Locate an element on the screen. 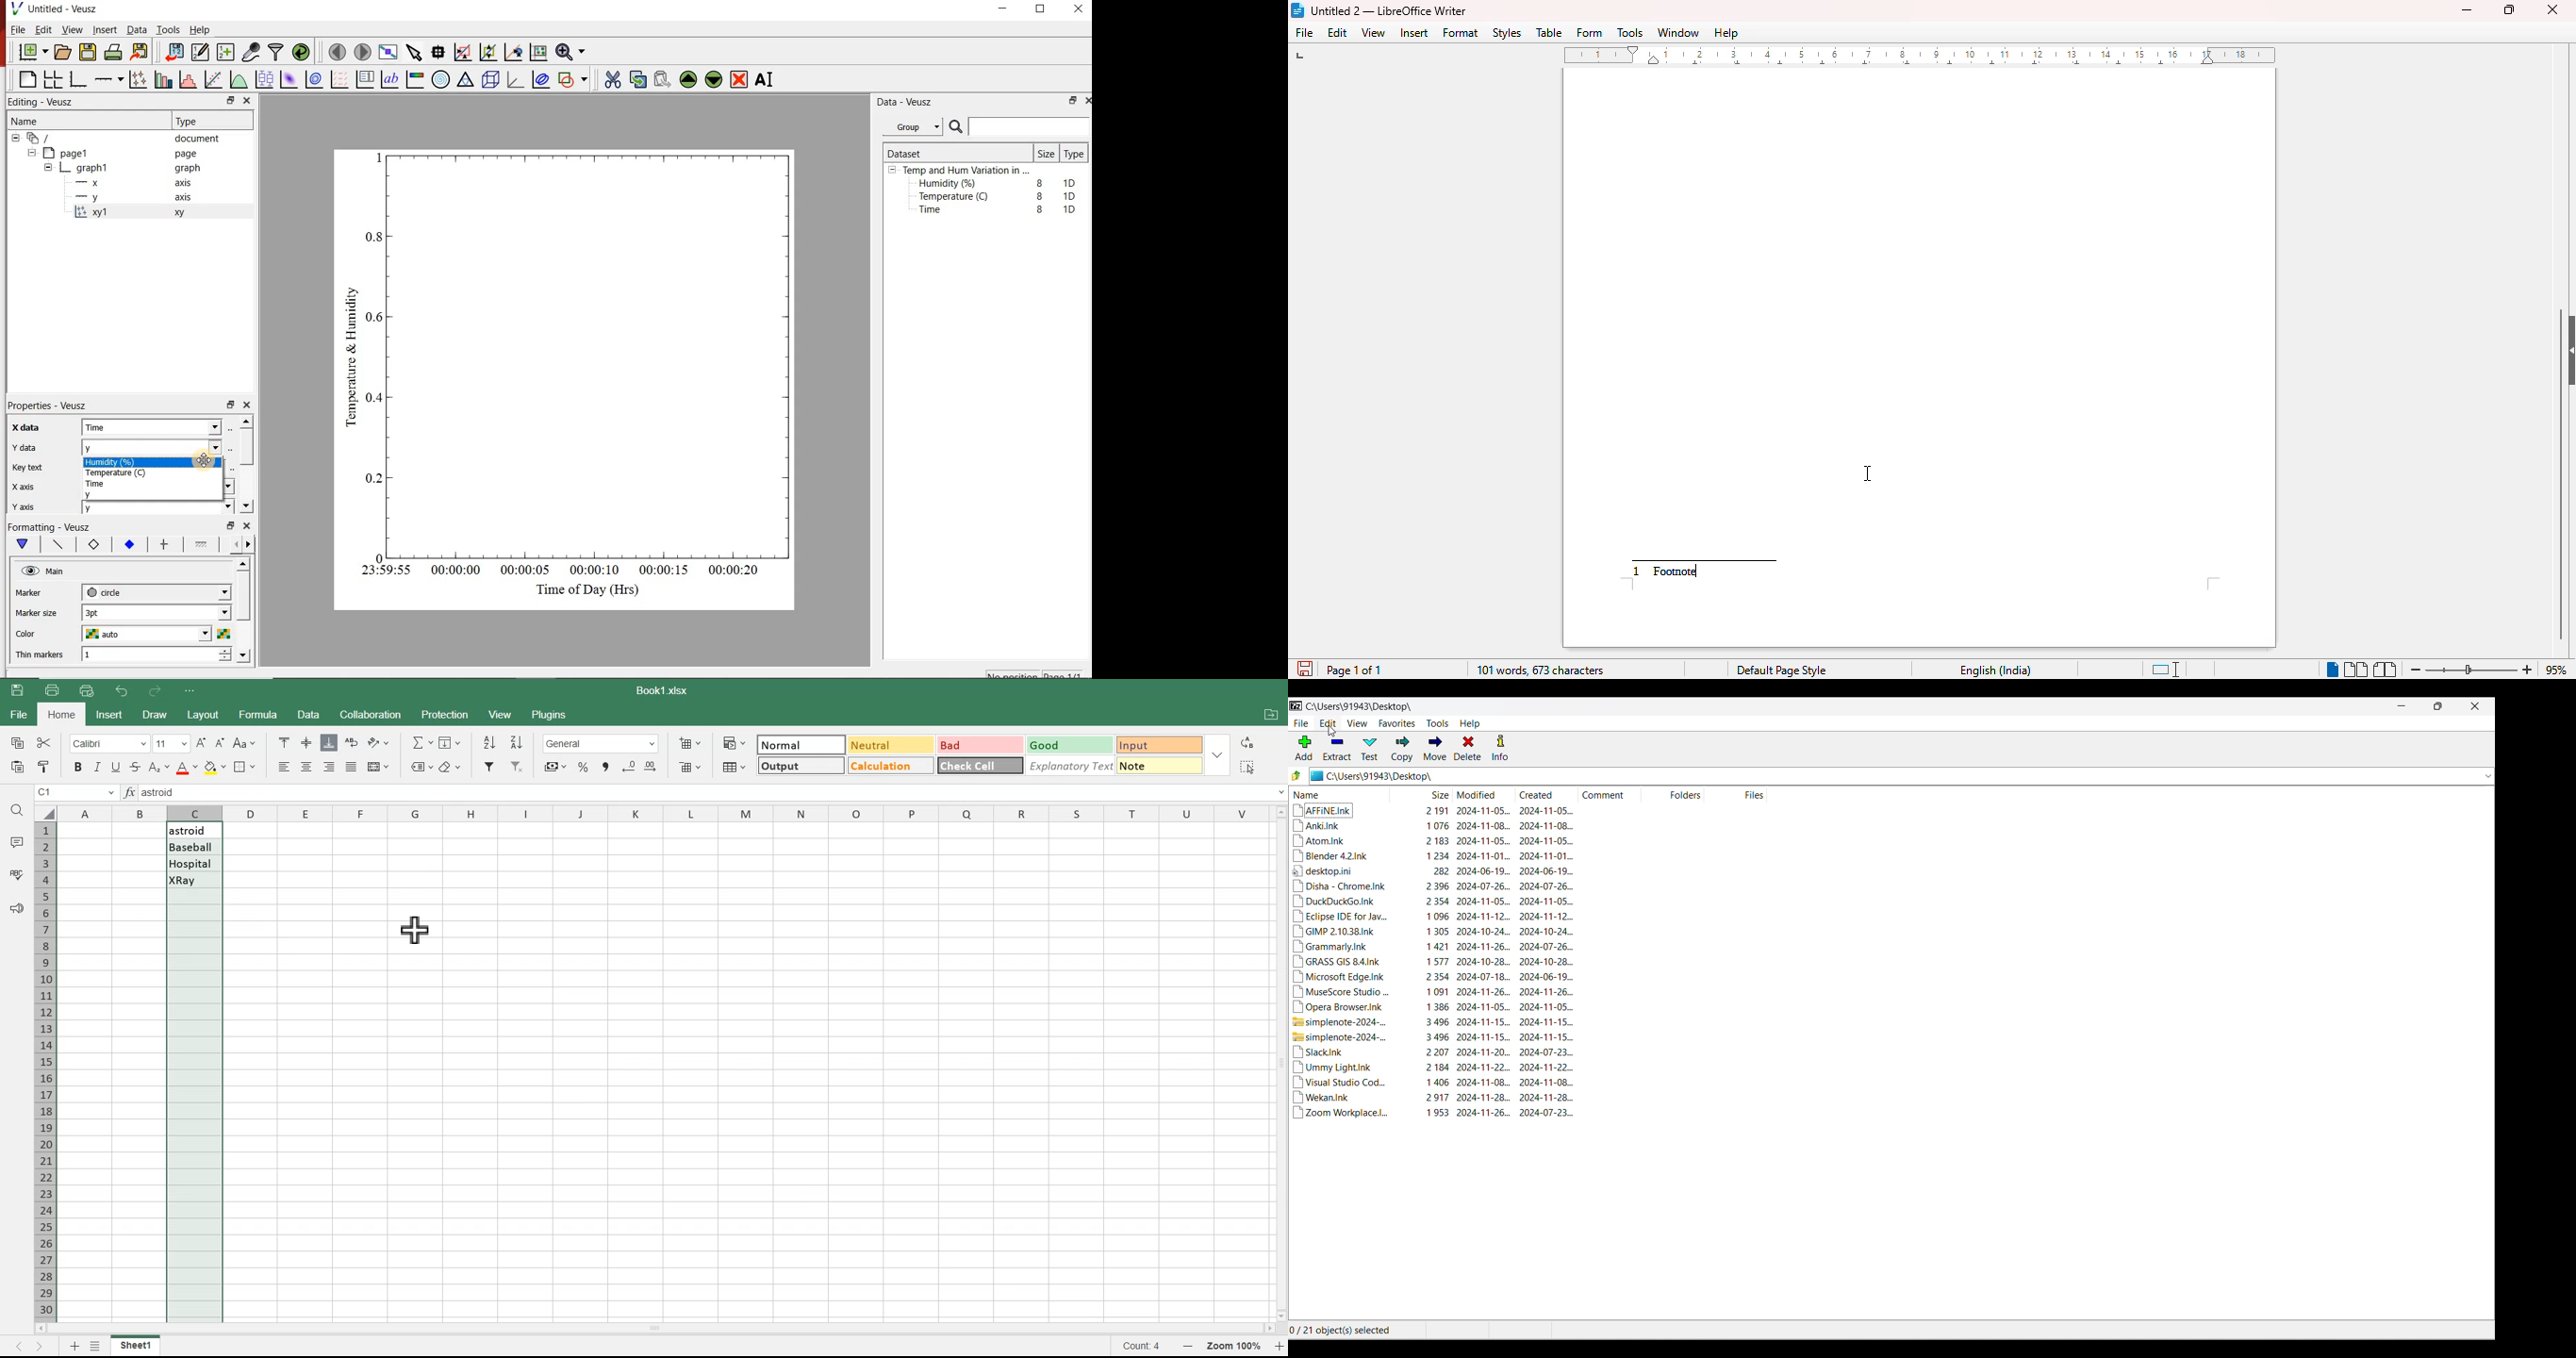  open a document is located at coordinates (64, 53).